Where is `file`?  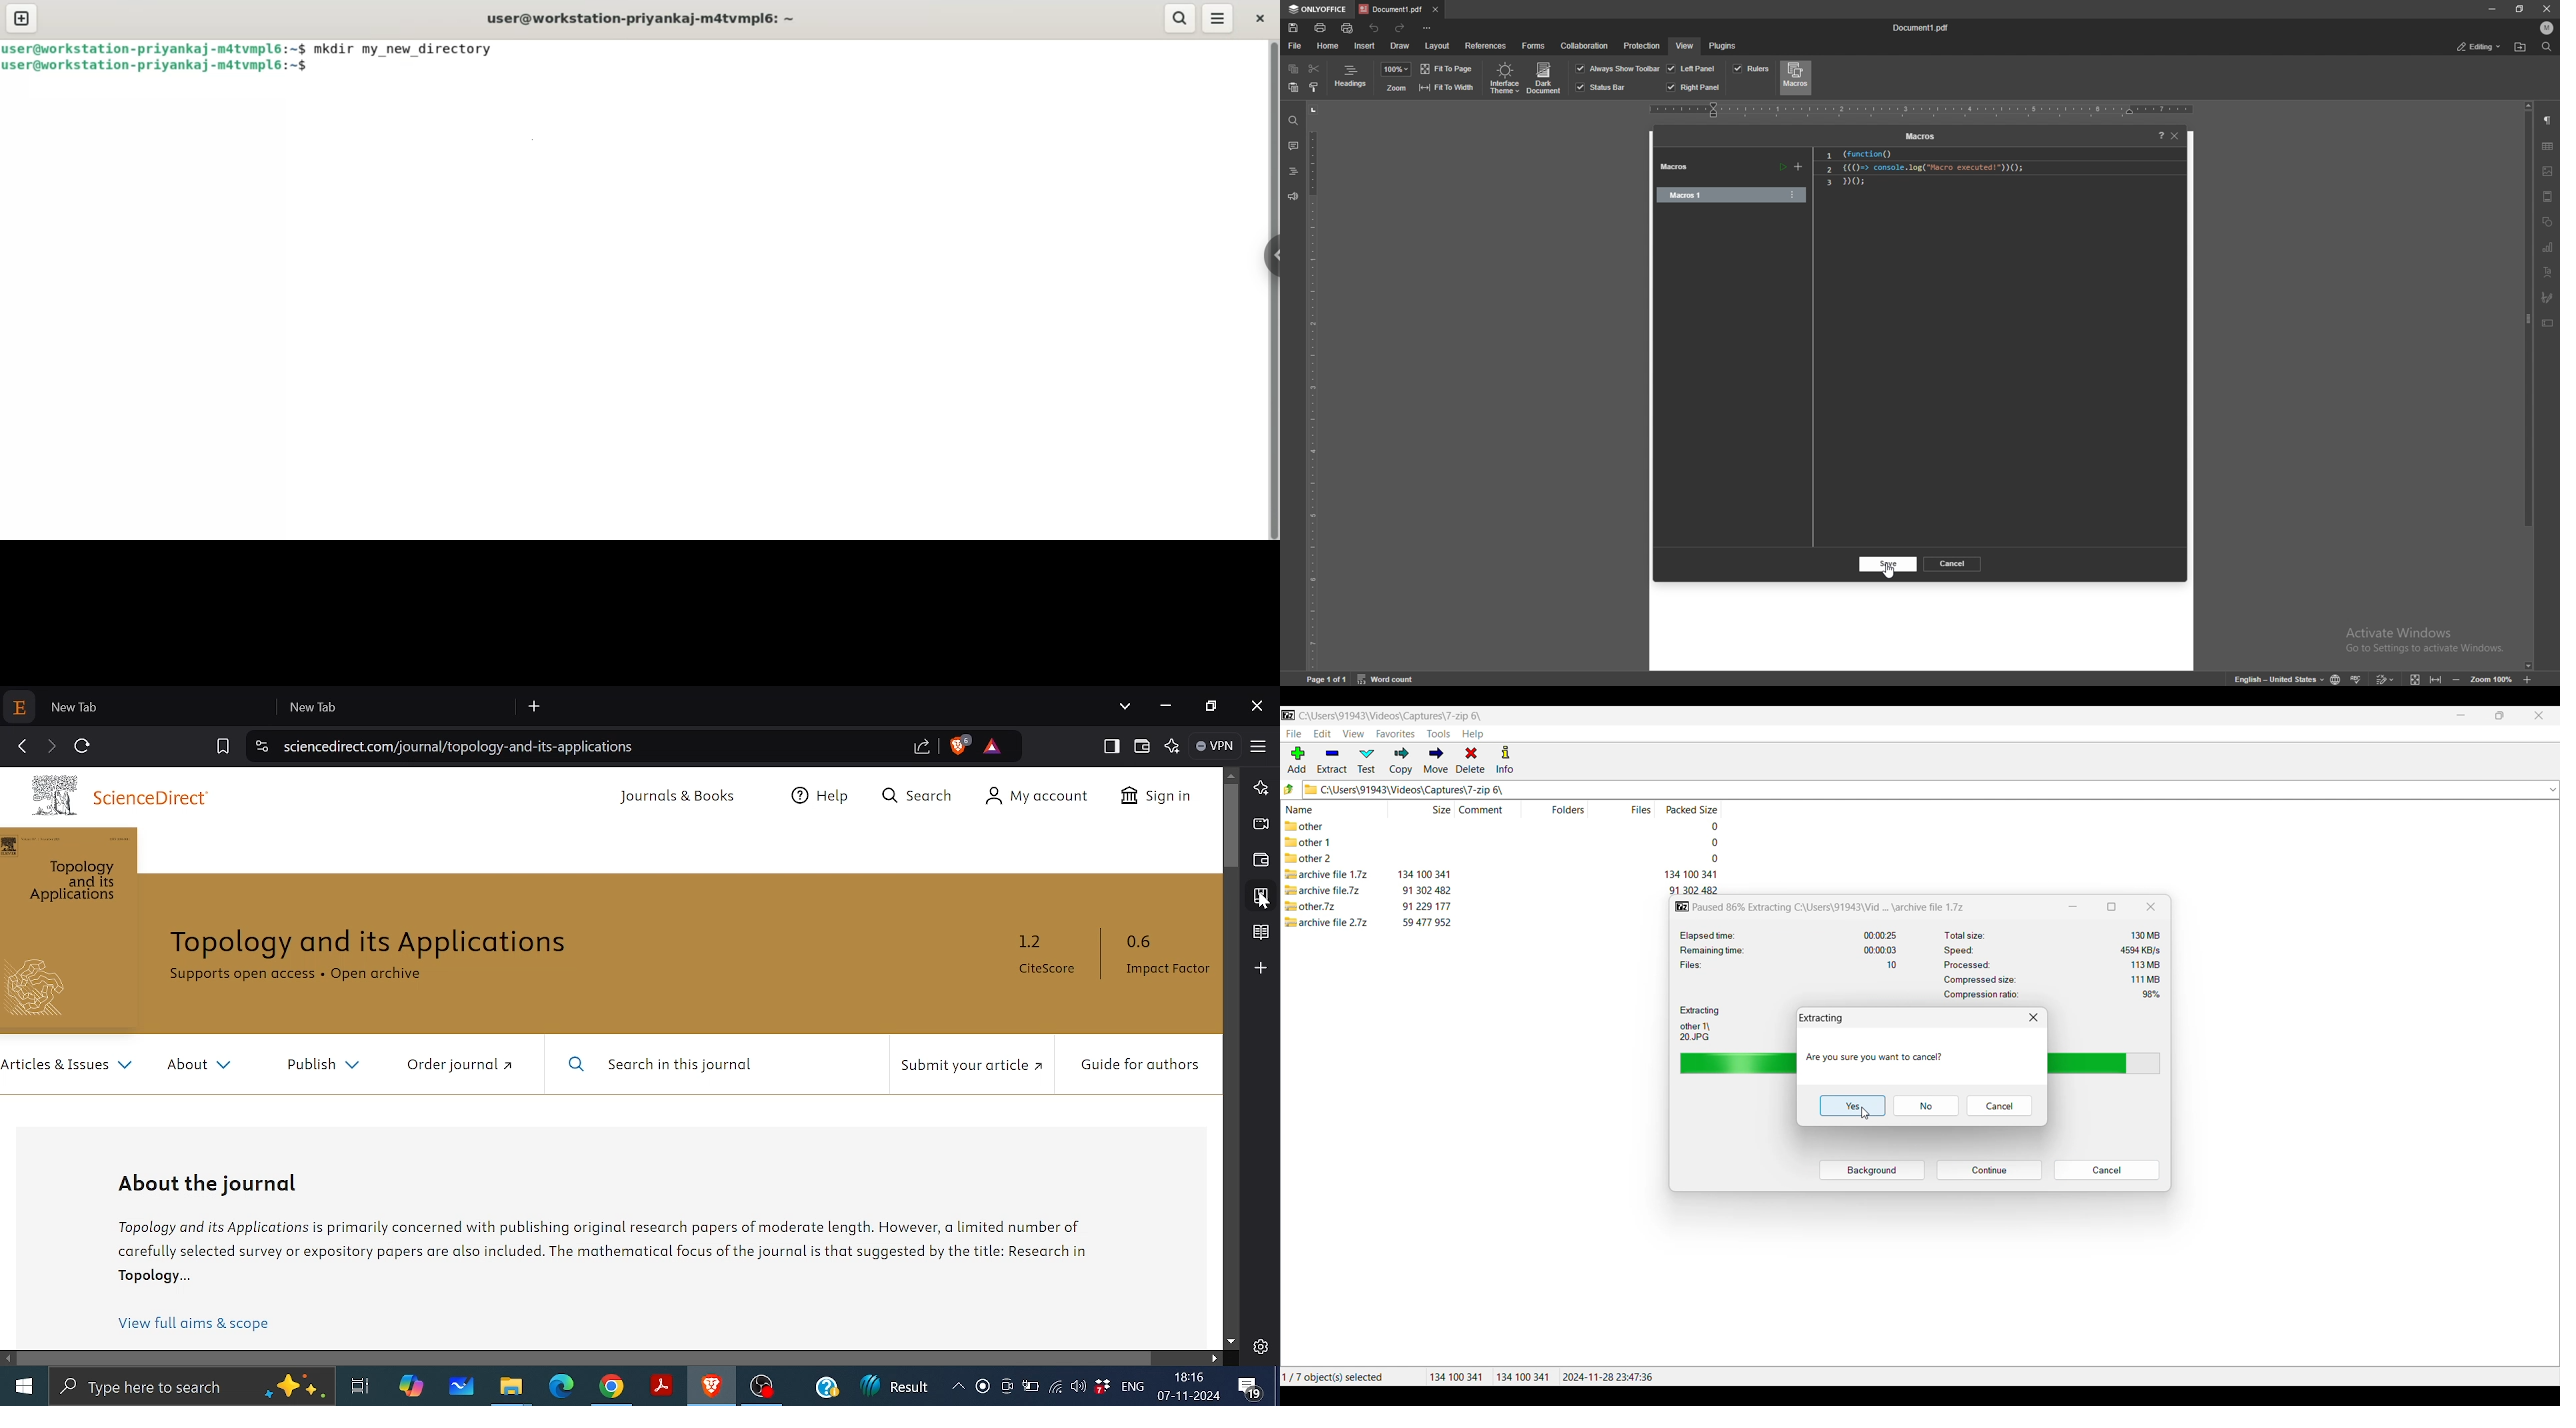
file is located at coordinates (1295, 45).